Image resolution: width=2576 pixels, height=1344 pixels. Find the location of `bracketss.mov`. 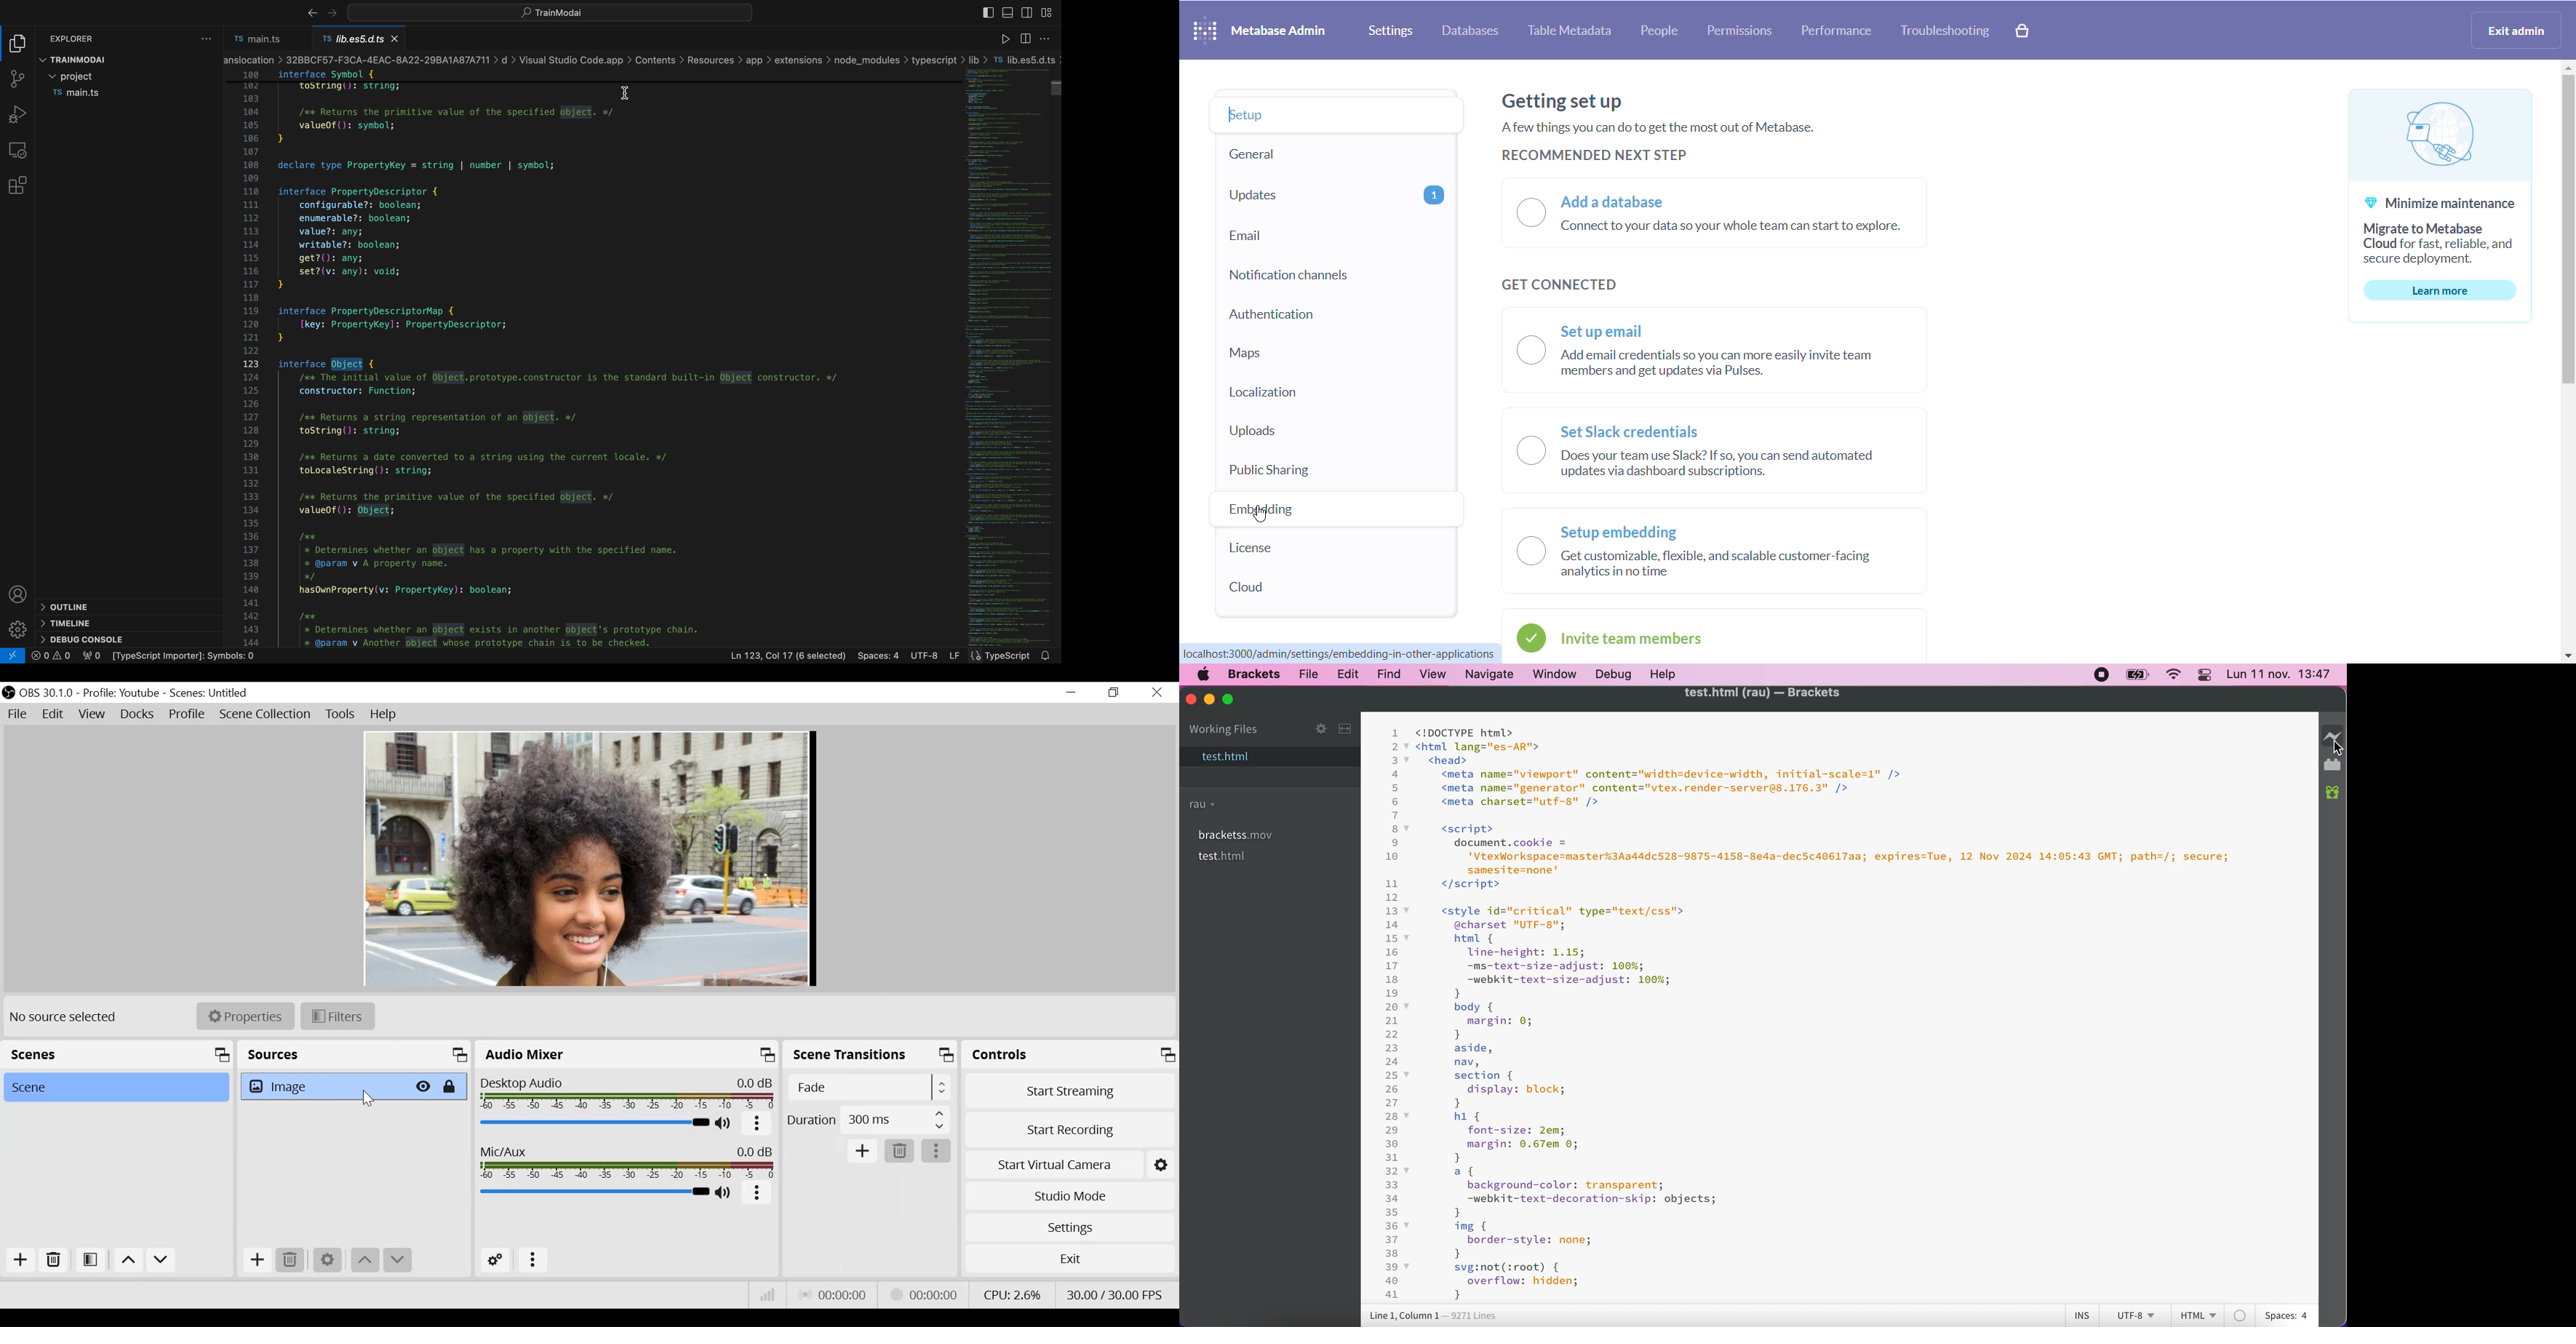

bracketss.mov is located at coordinates (1235, 832).